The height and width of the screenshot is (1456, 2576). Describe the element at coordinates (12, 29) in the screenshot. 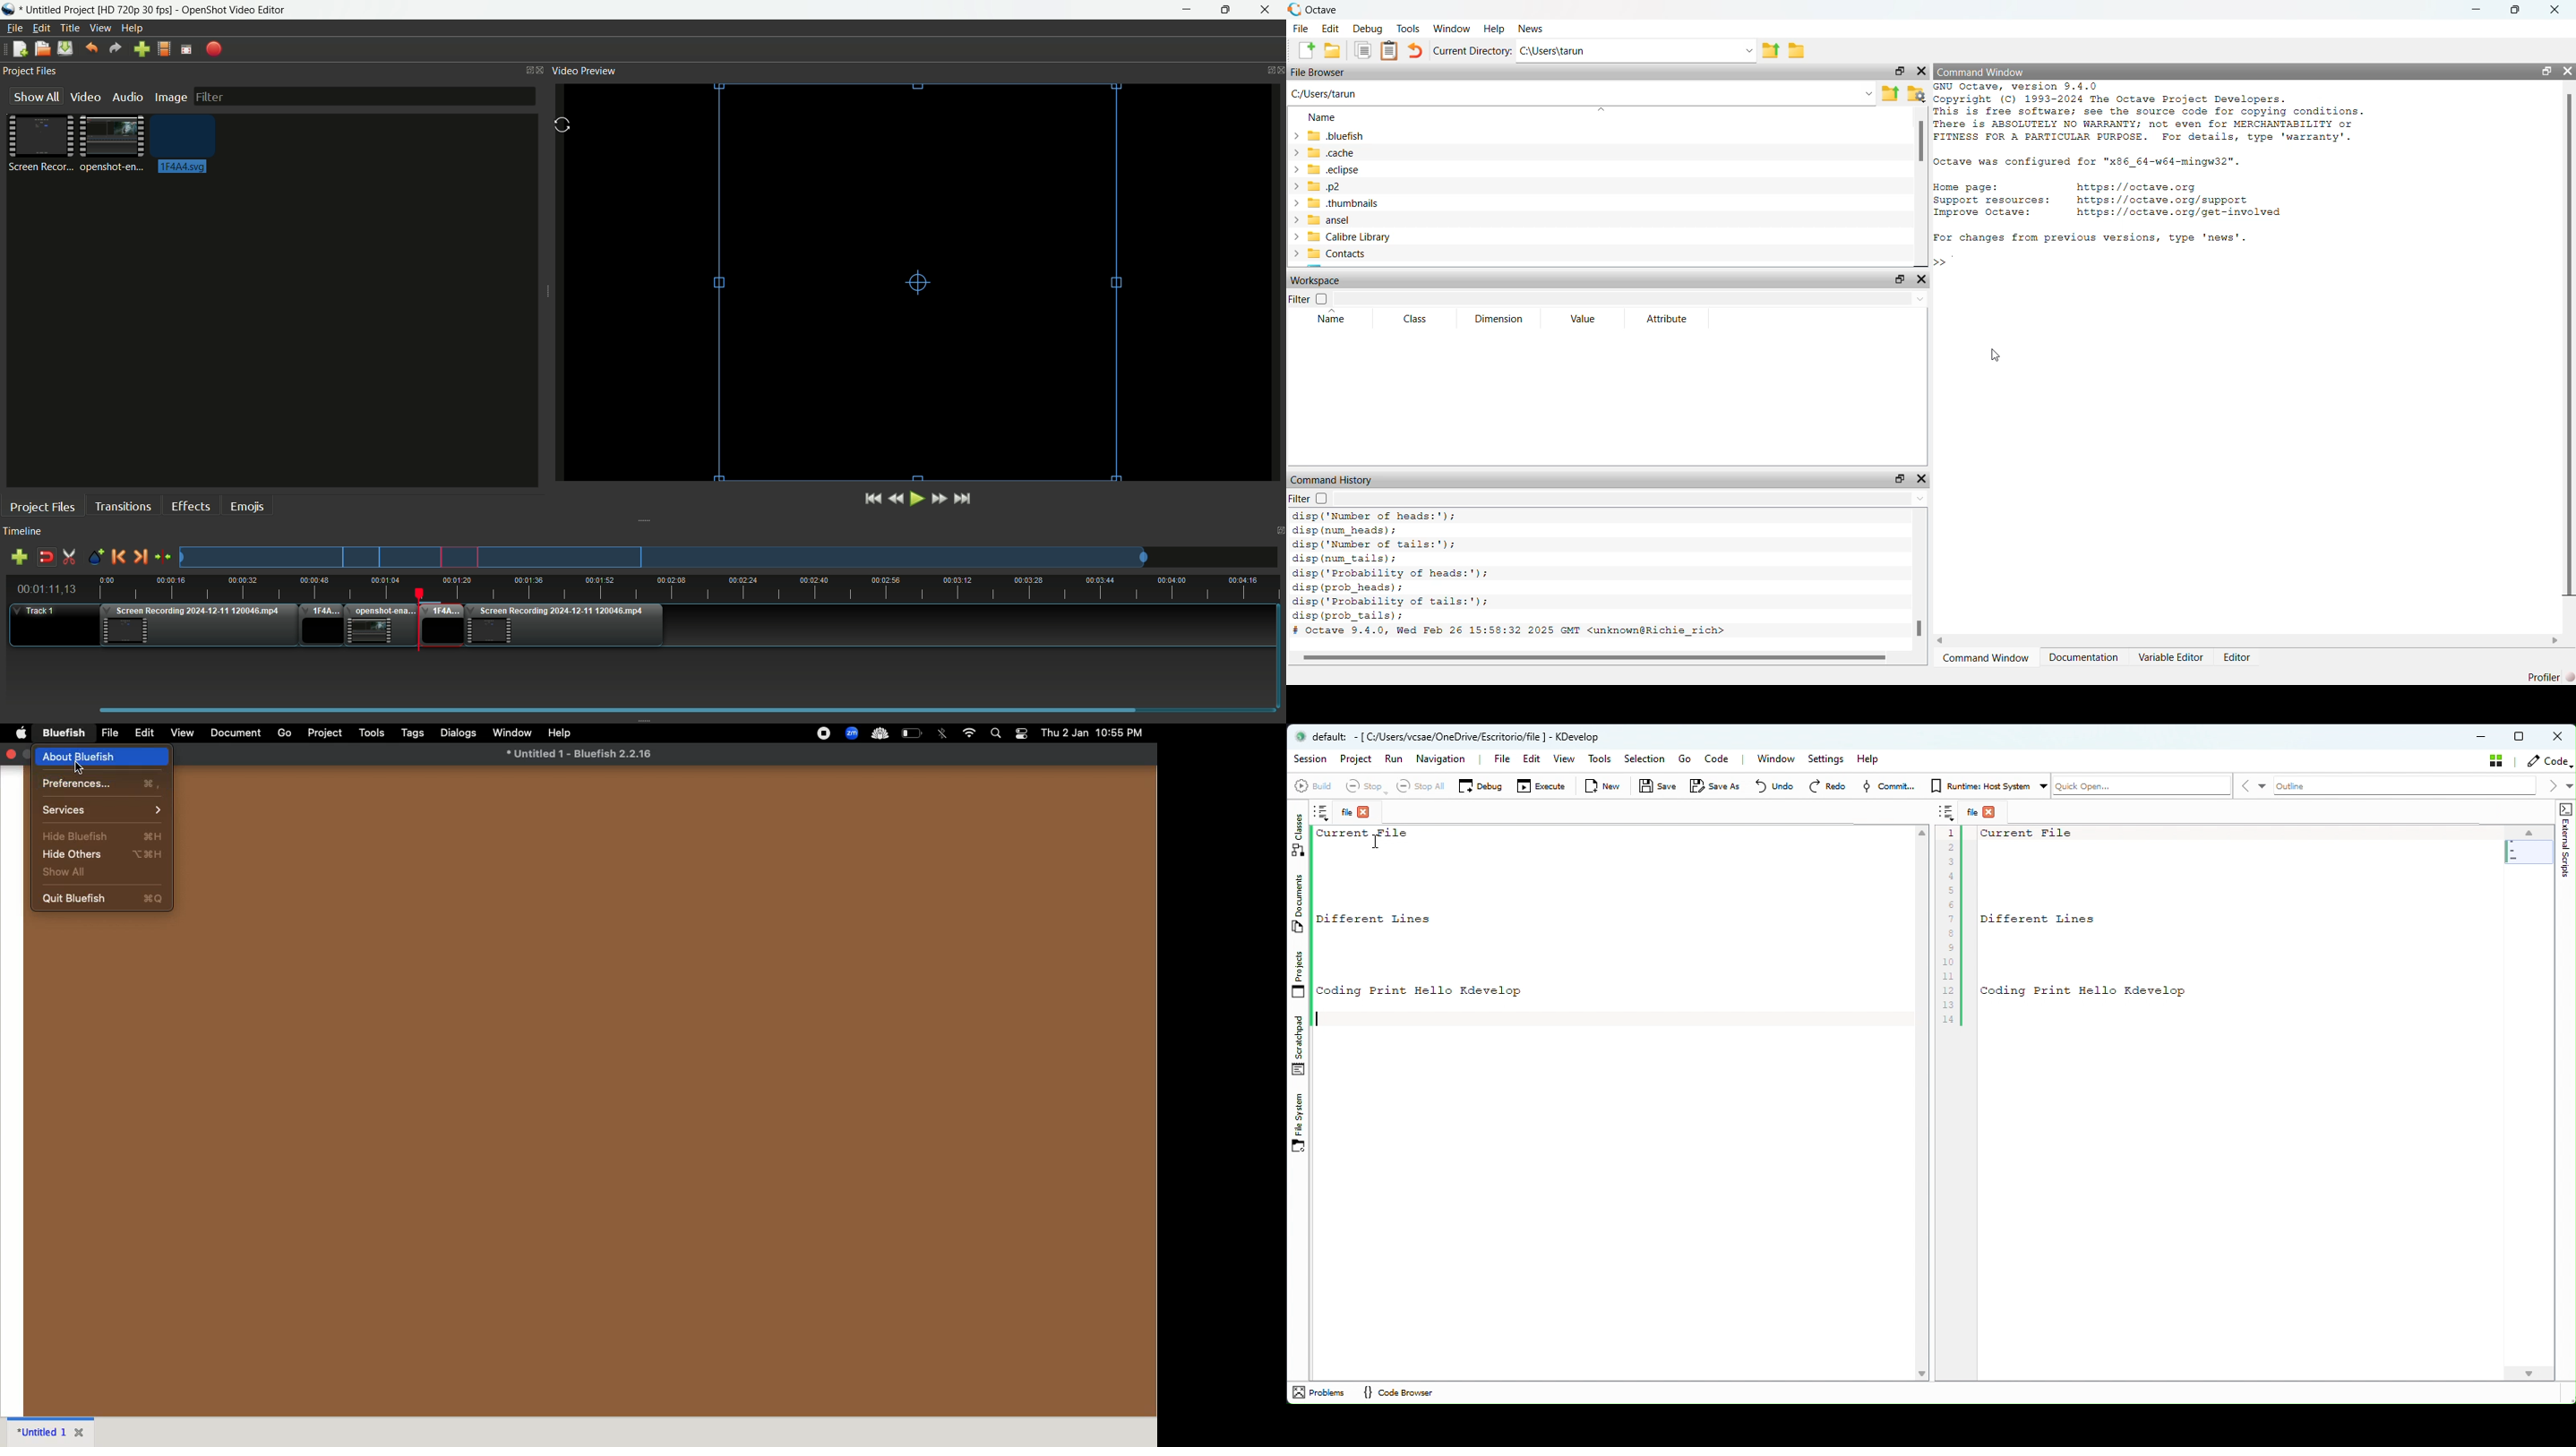

I see `File menu` at that location.